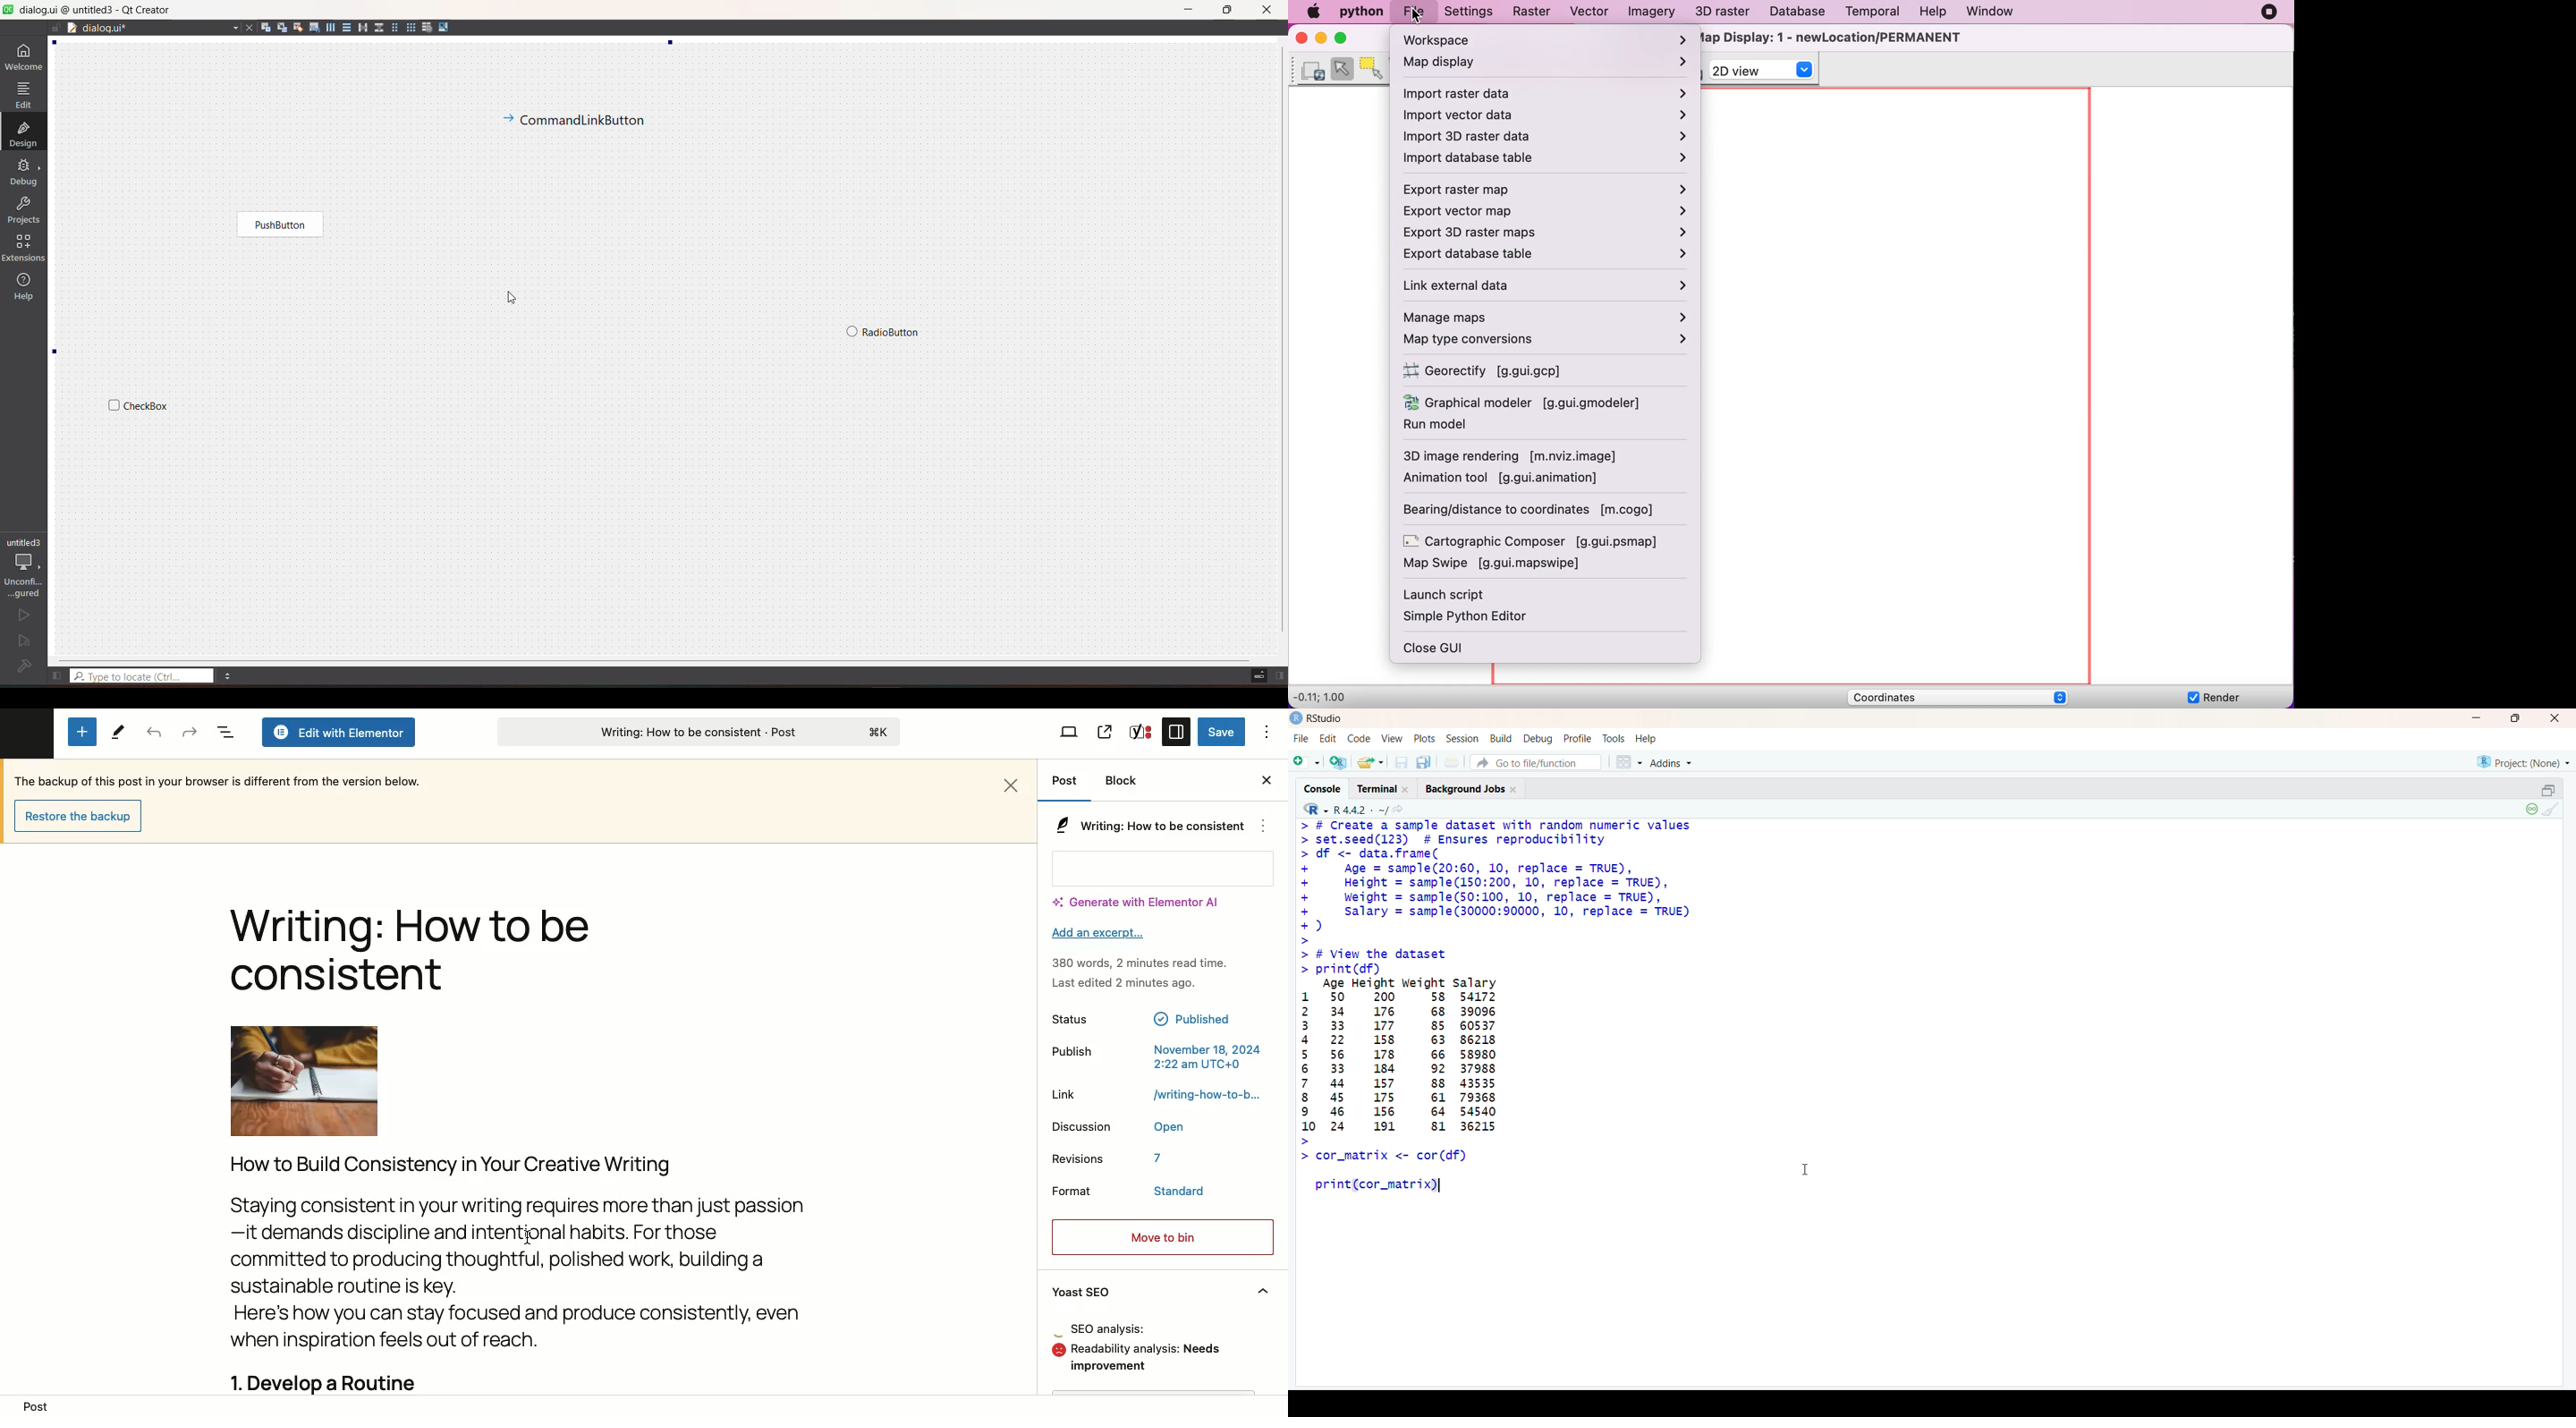  What do you see at coordinates (1336, 761) in the screenshot?
I see `Create a project` at bounding box center [1336, 761].